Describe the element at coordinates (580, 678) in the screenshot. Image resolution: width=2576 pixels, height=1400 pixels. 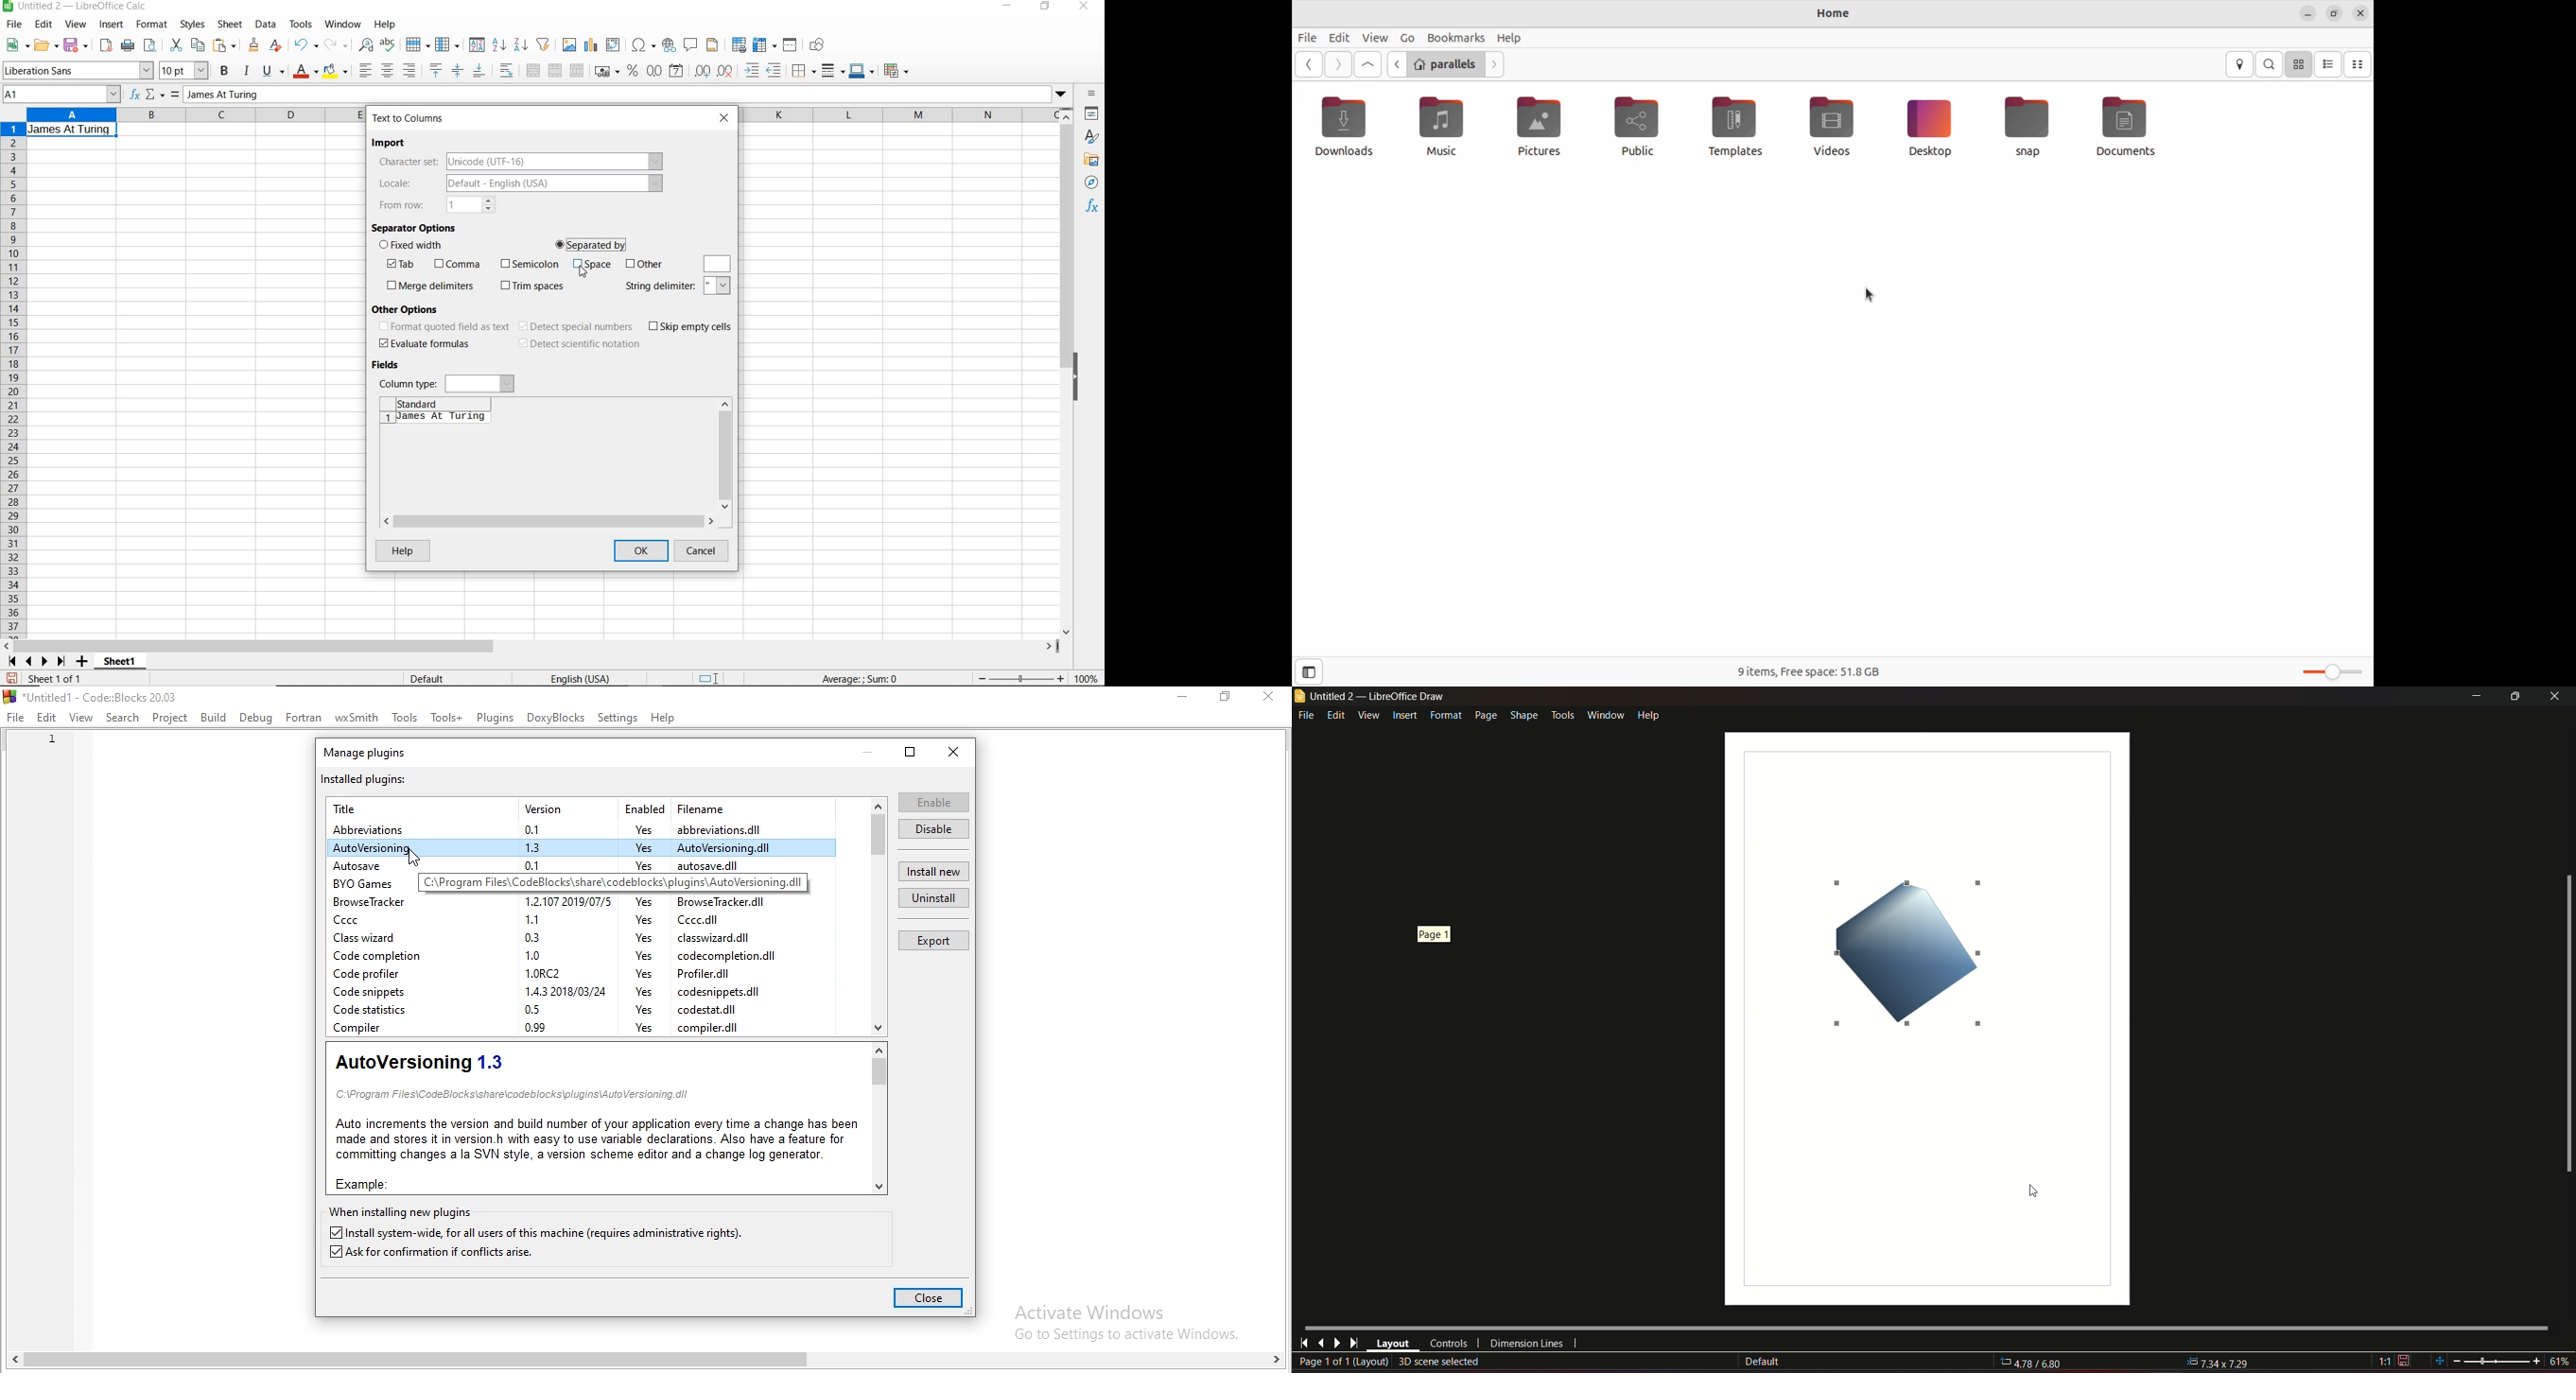
I see `language` at that location.